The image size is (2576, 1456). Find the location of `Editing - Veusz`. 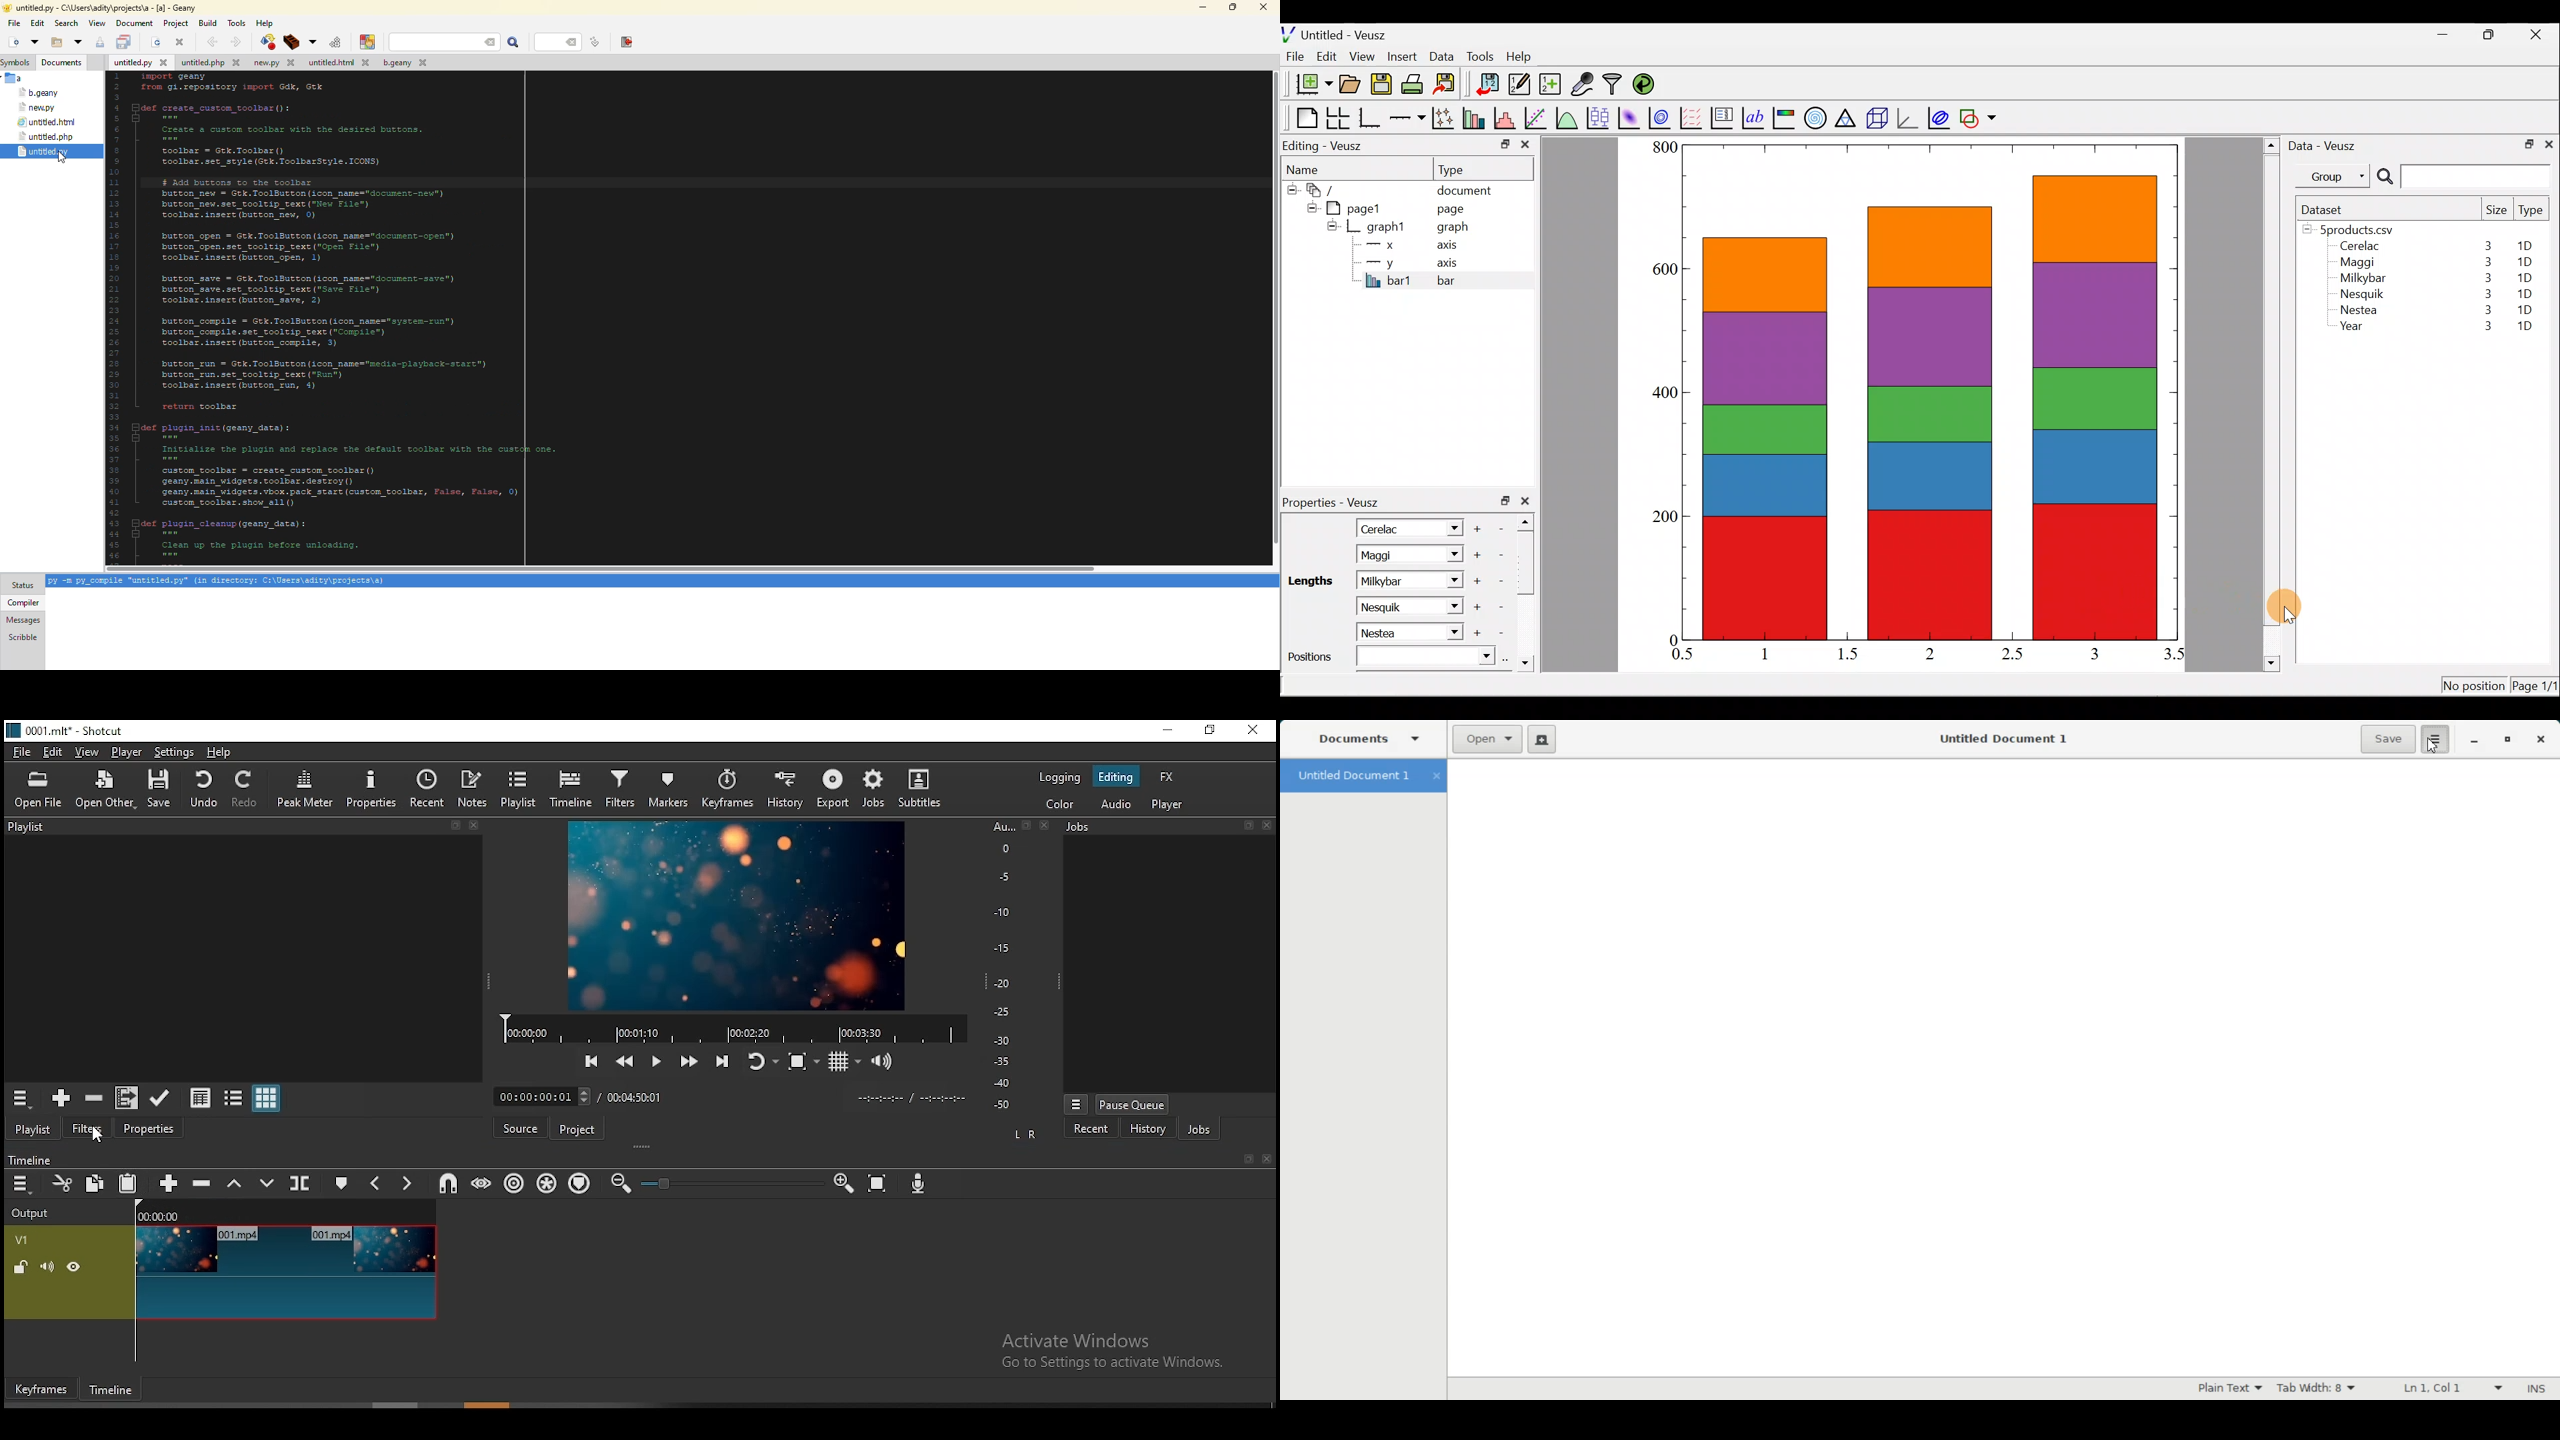

Editing - Veusz is located at coordinates (1325, 145).